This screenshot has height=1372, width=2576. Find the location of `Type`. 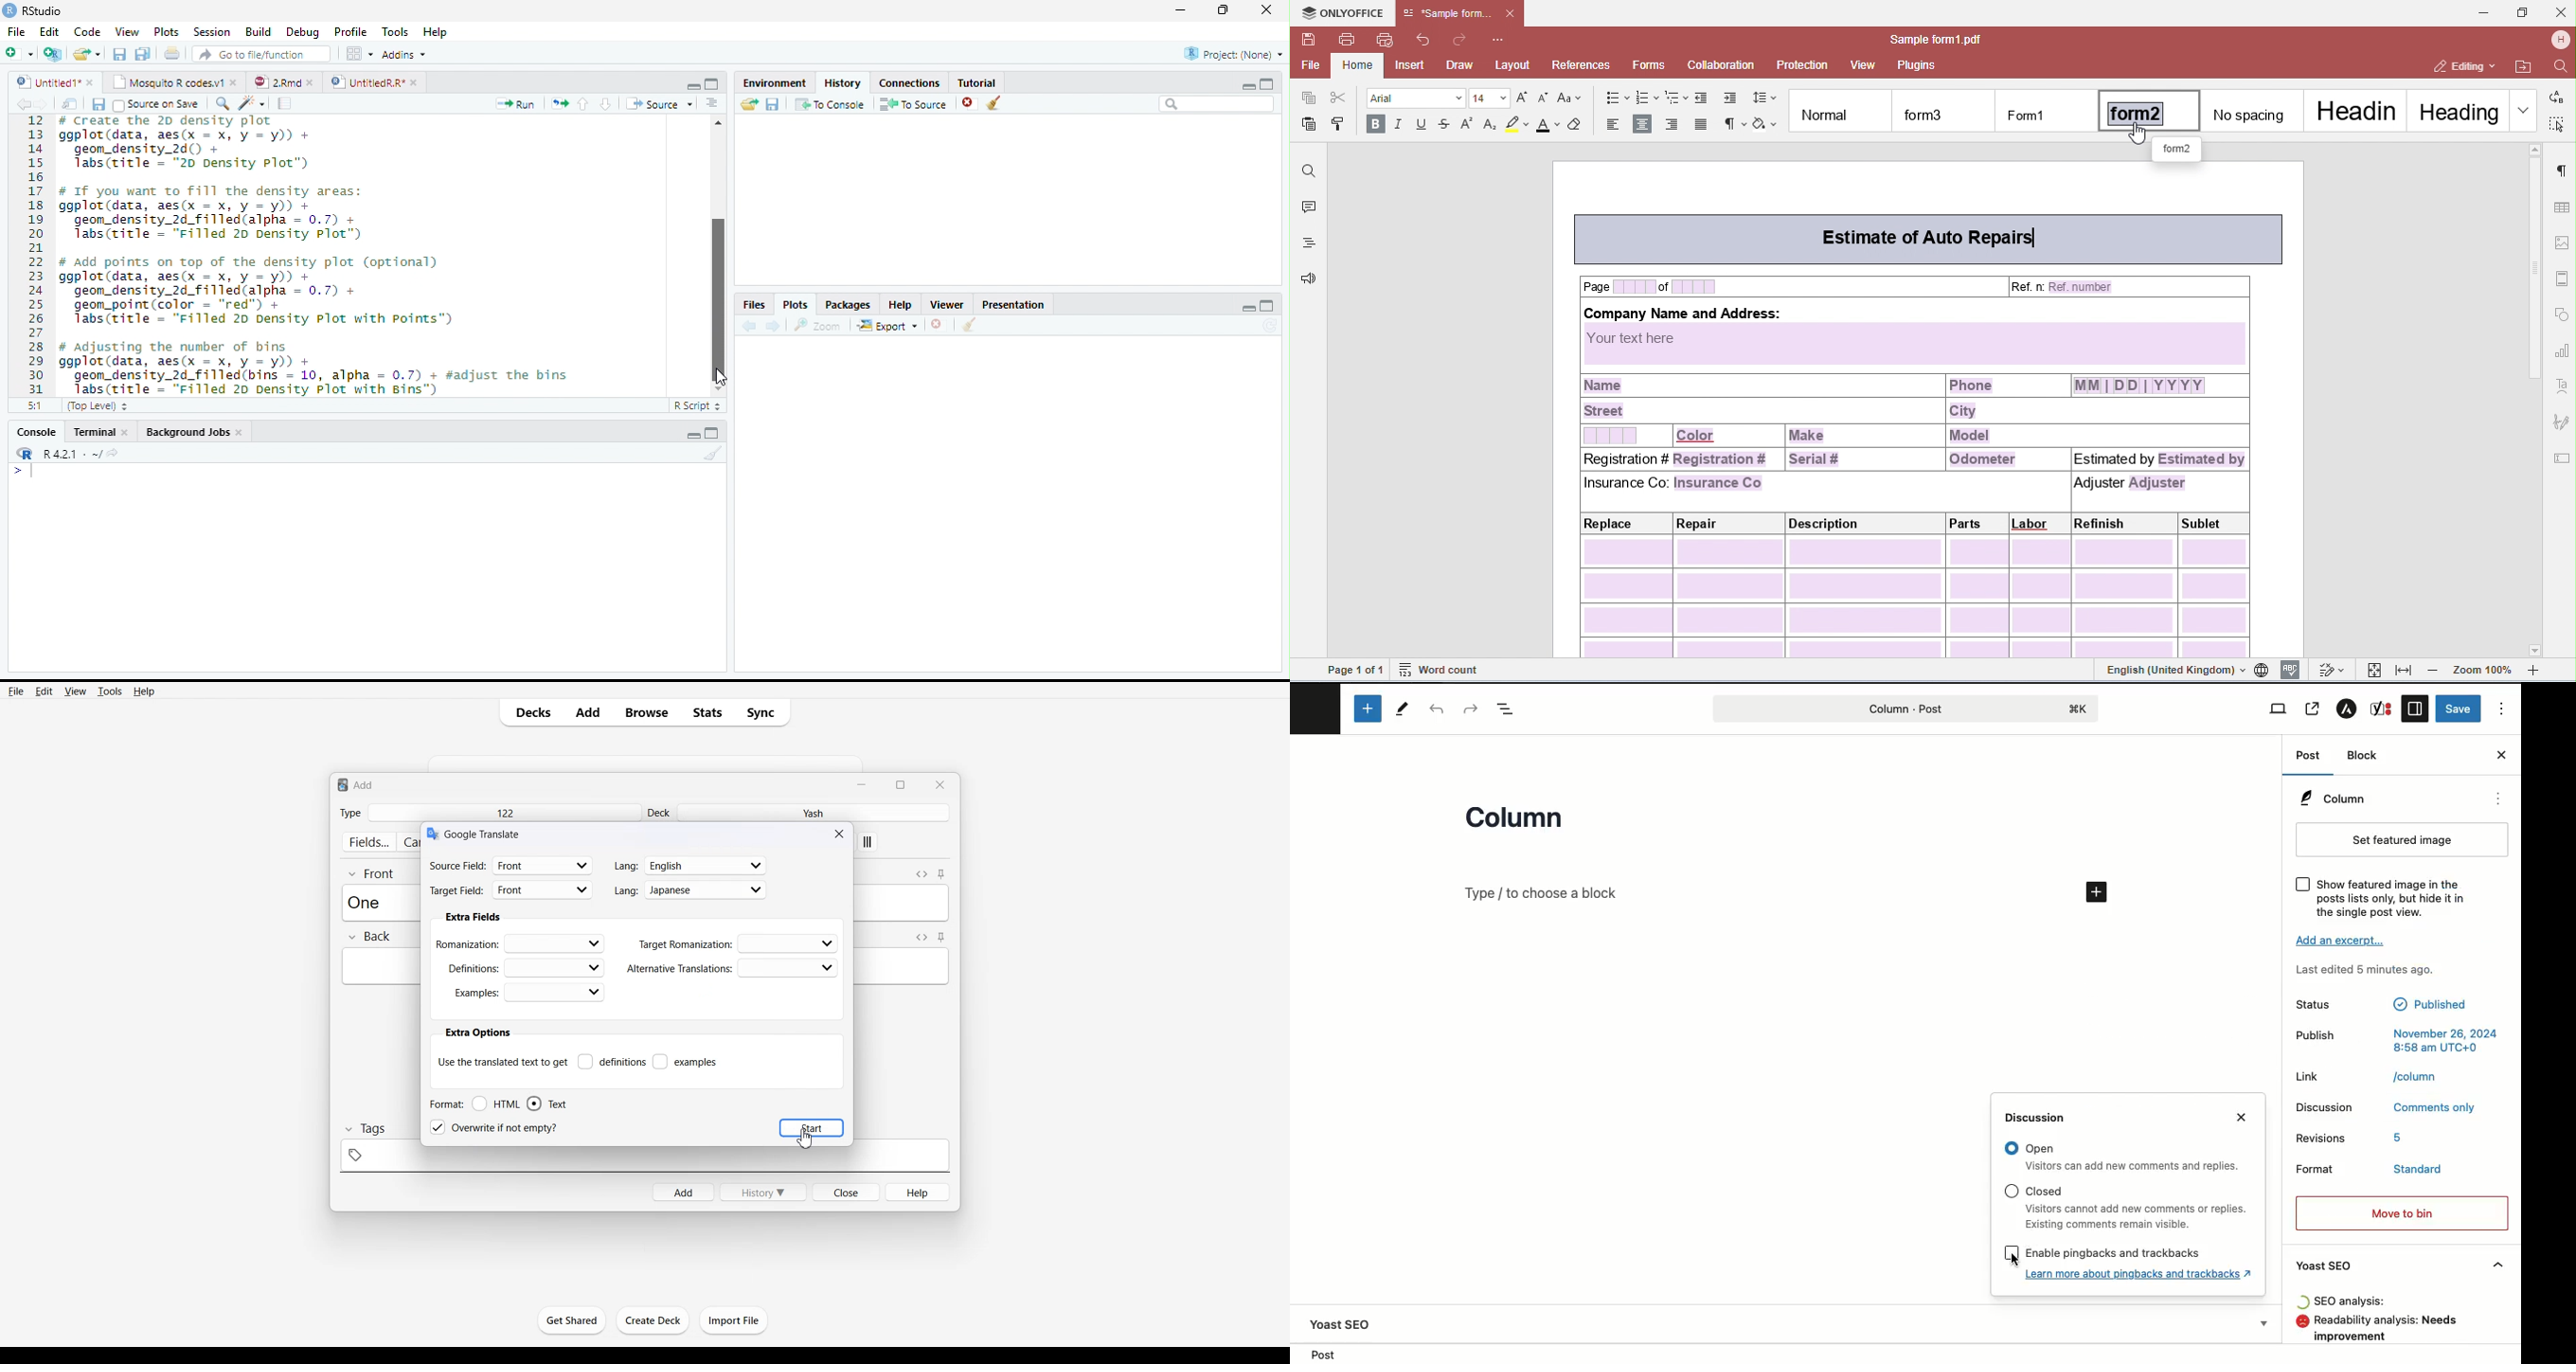

Type is located at coordinates (350, 812).